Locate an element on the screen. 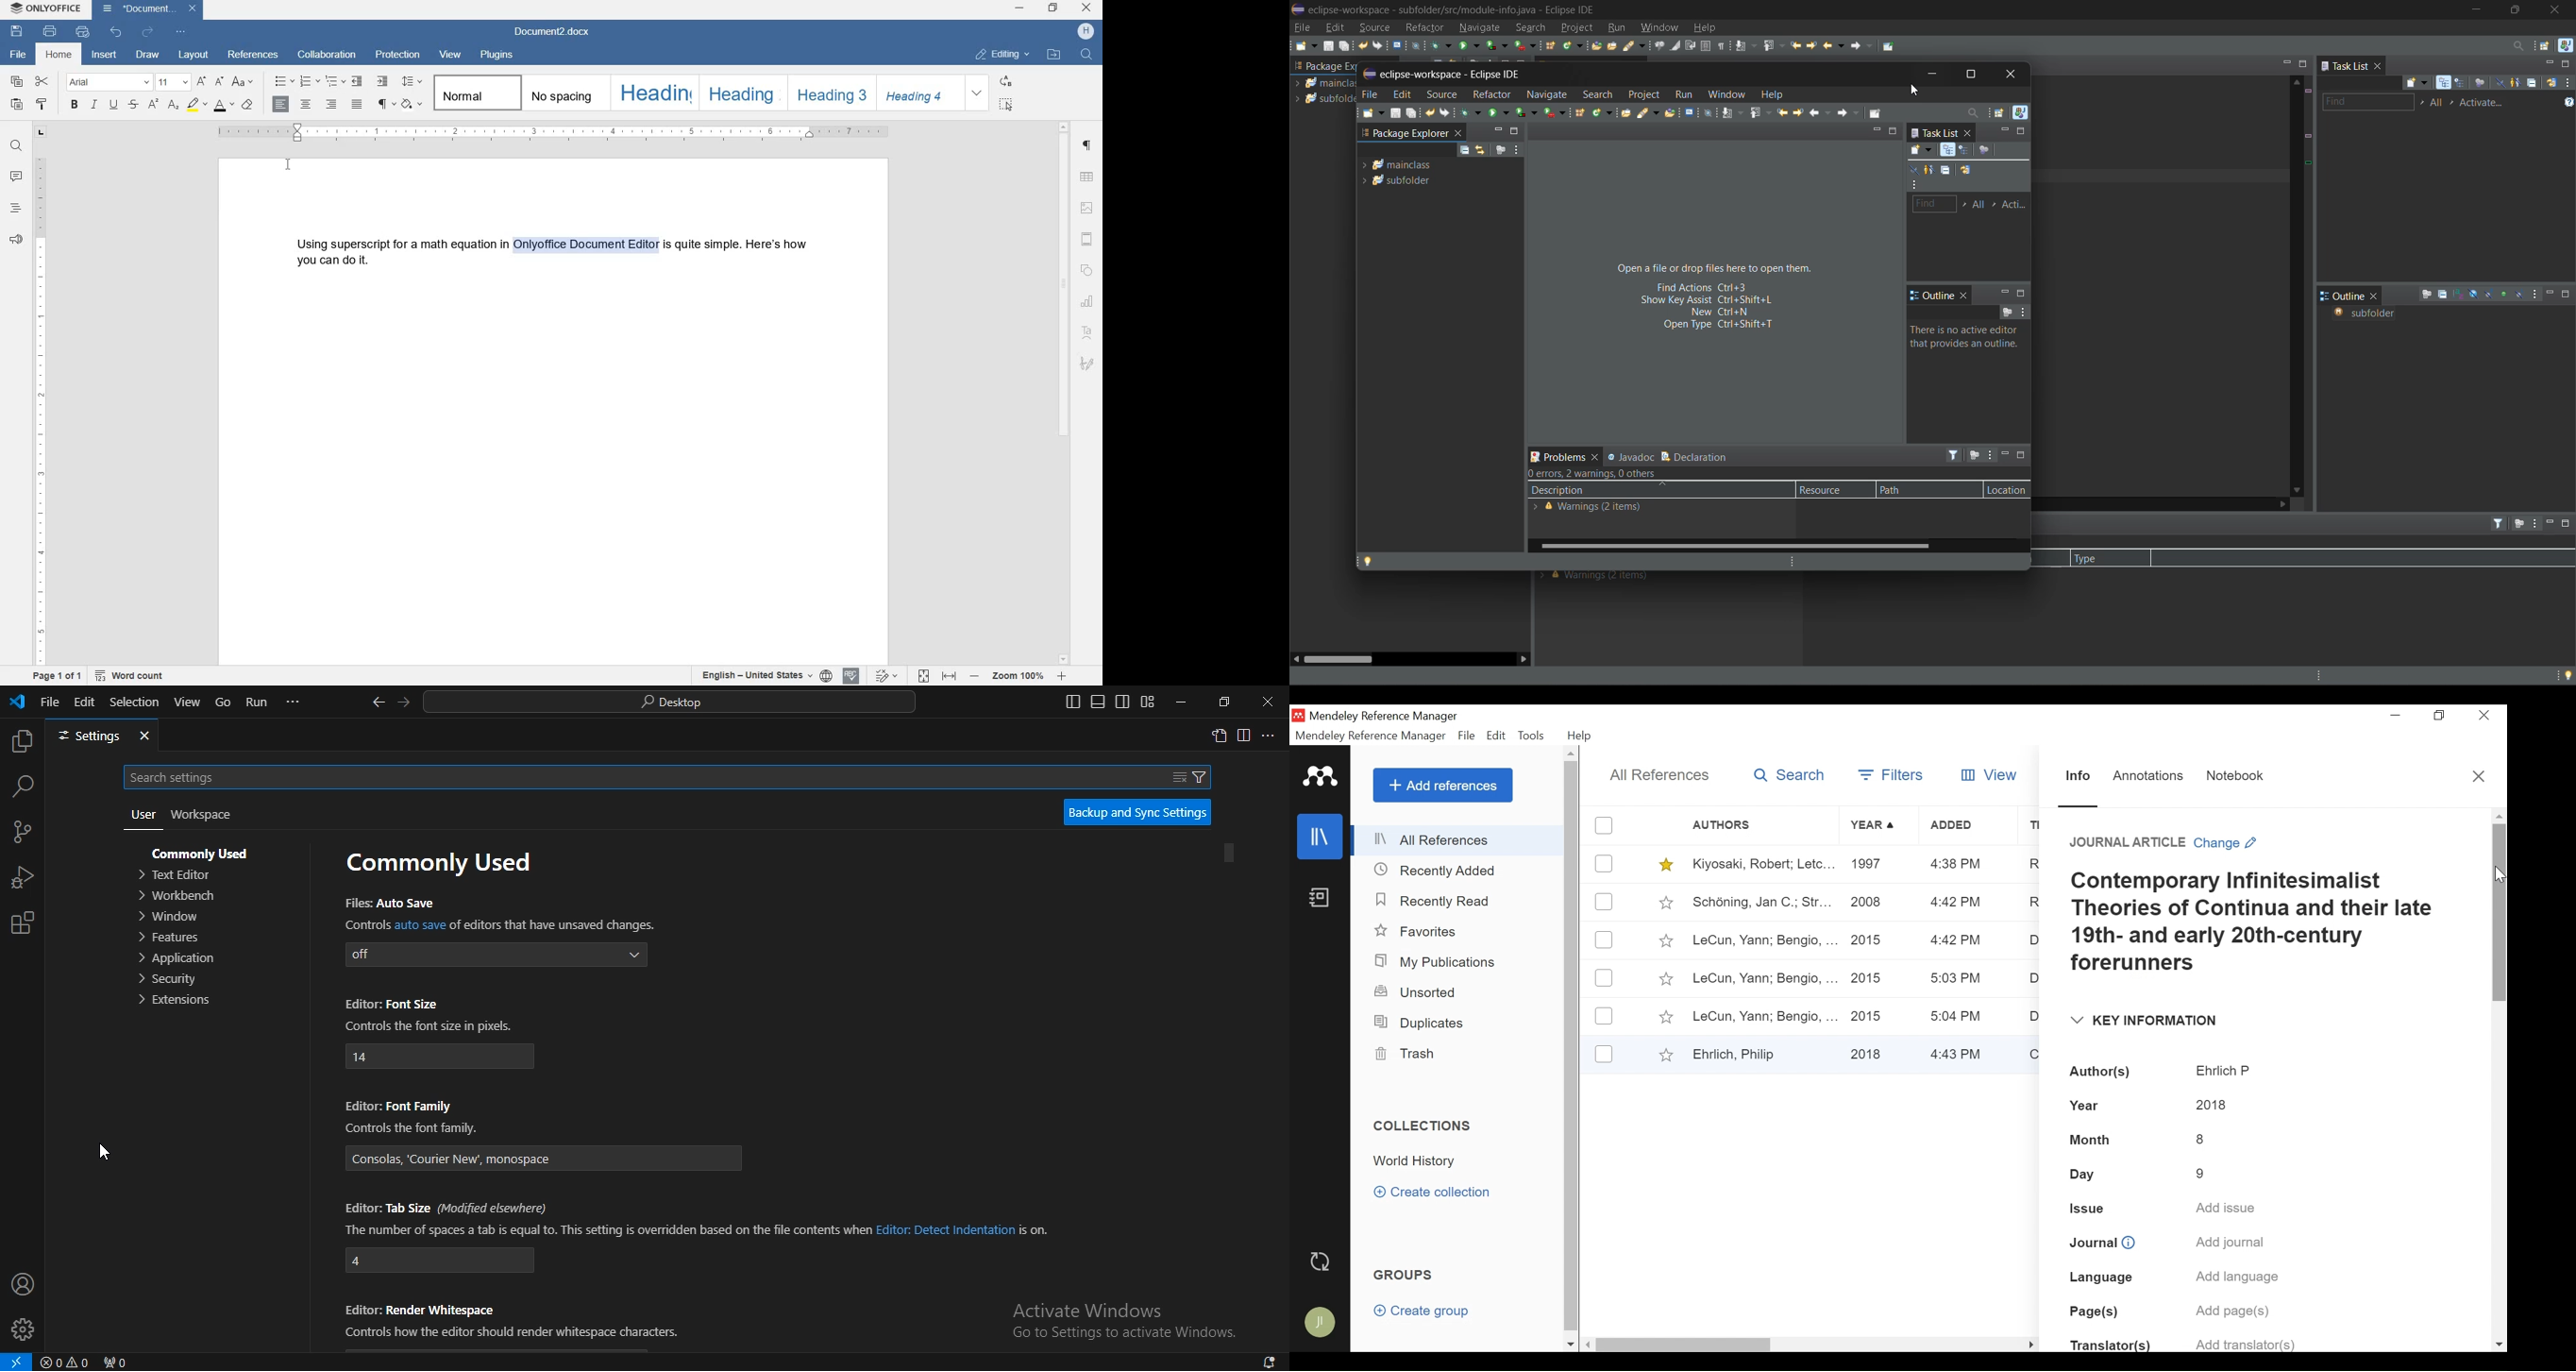 This screenshot has height=1372, width=2576. Library is located at coordinates (1318, 837).